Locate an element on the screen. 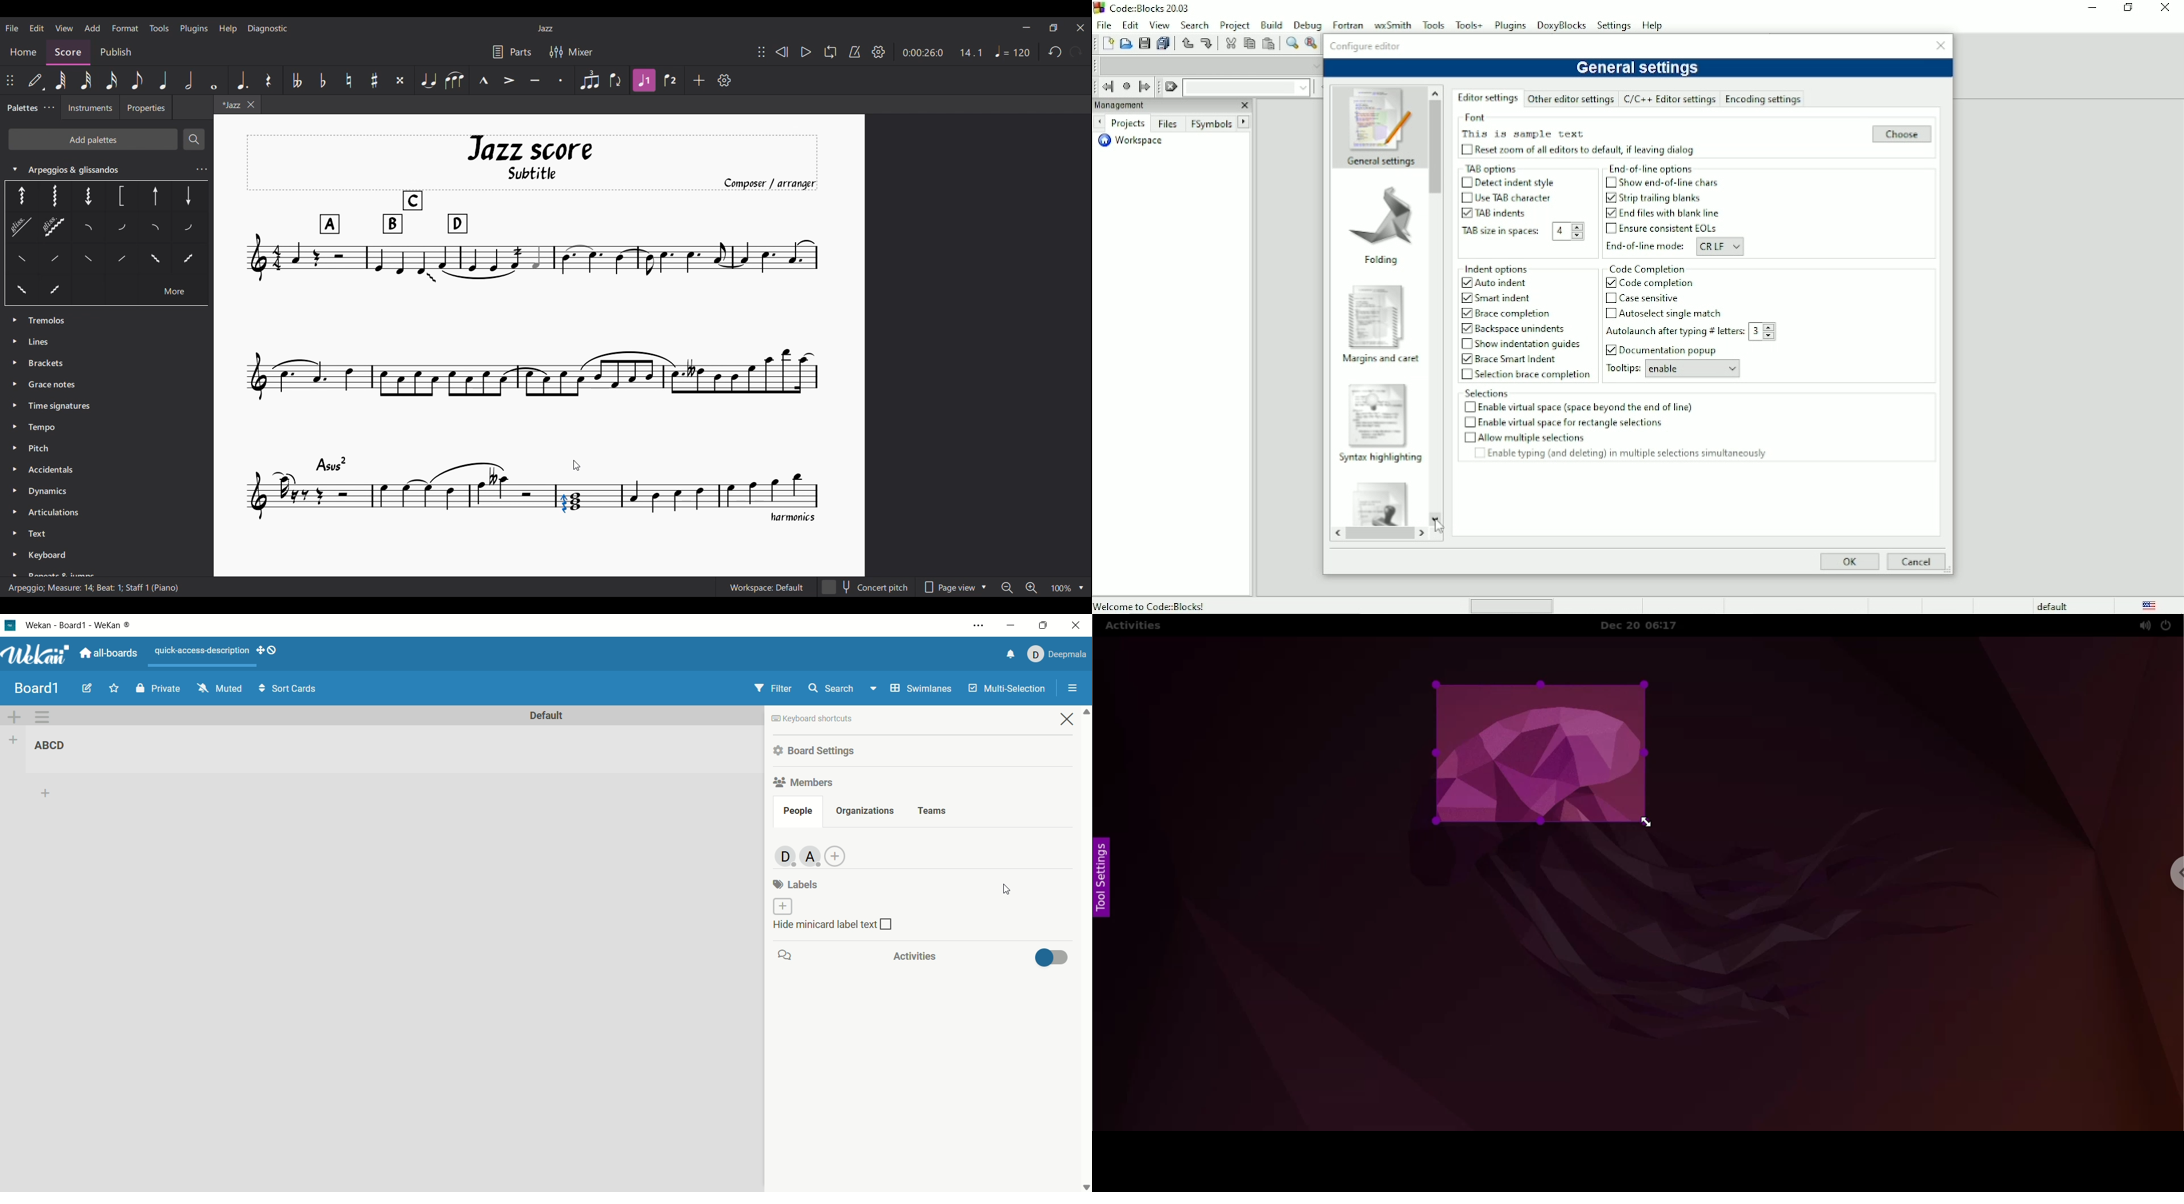  Files is located at coordinates (1168, 125).